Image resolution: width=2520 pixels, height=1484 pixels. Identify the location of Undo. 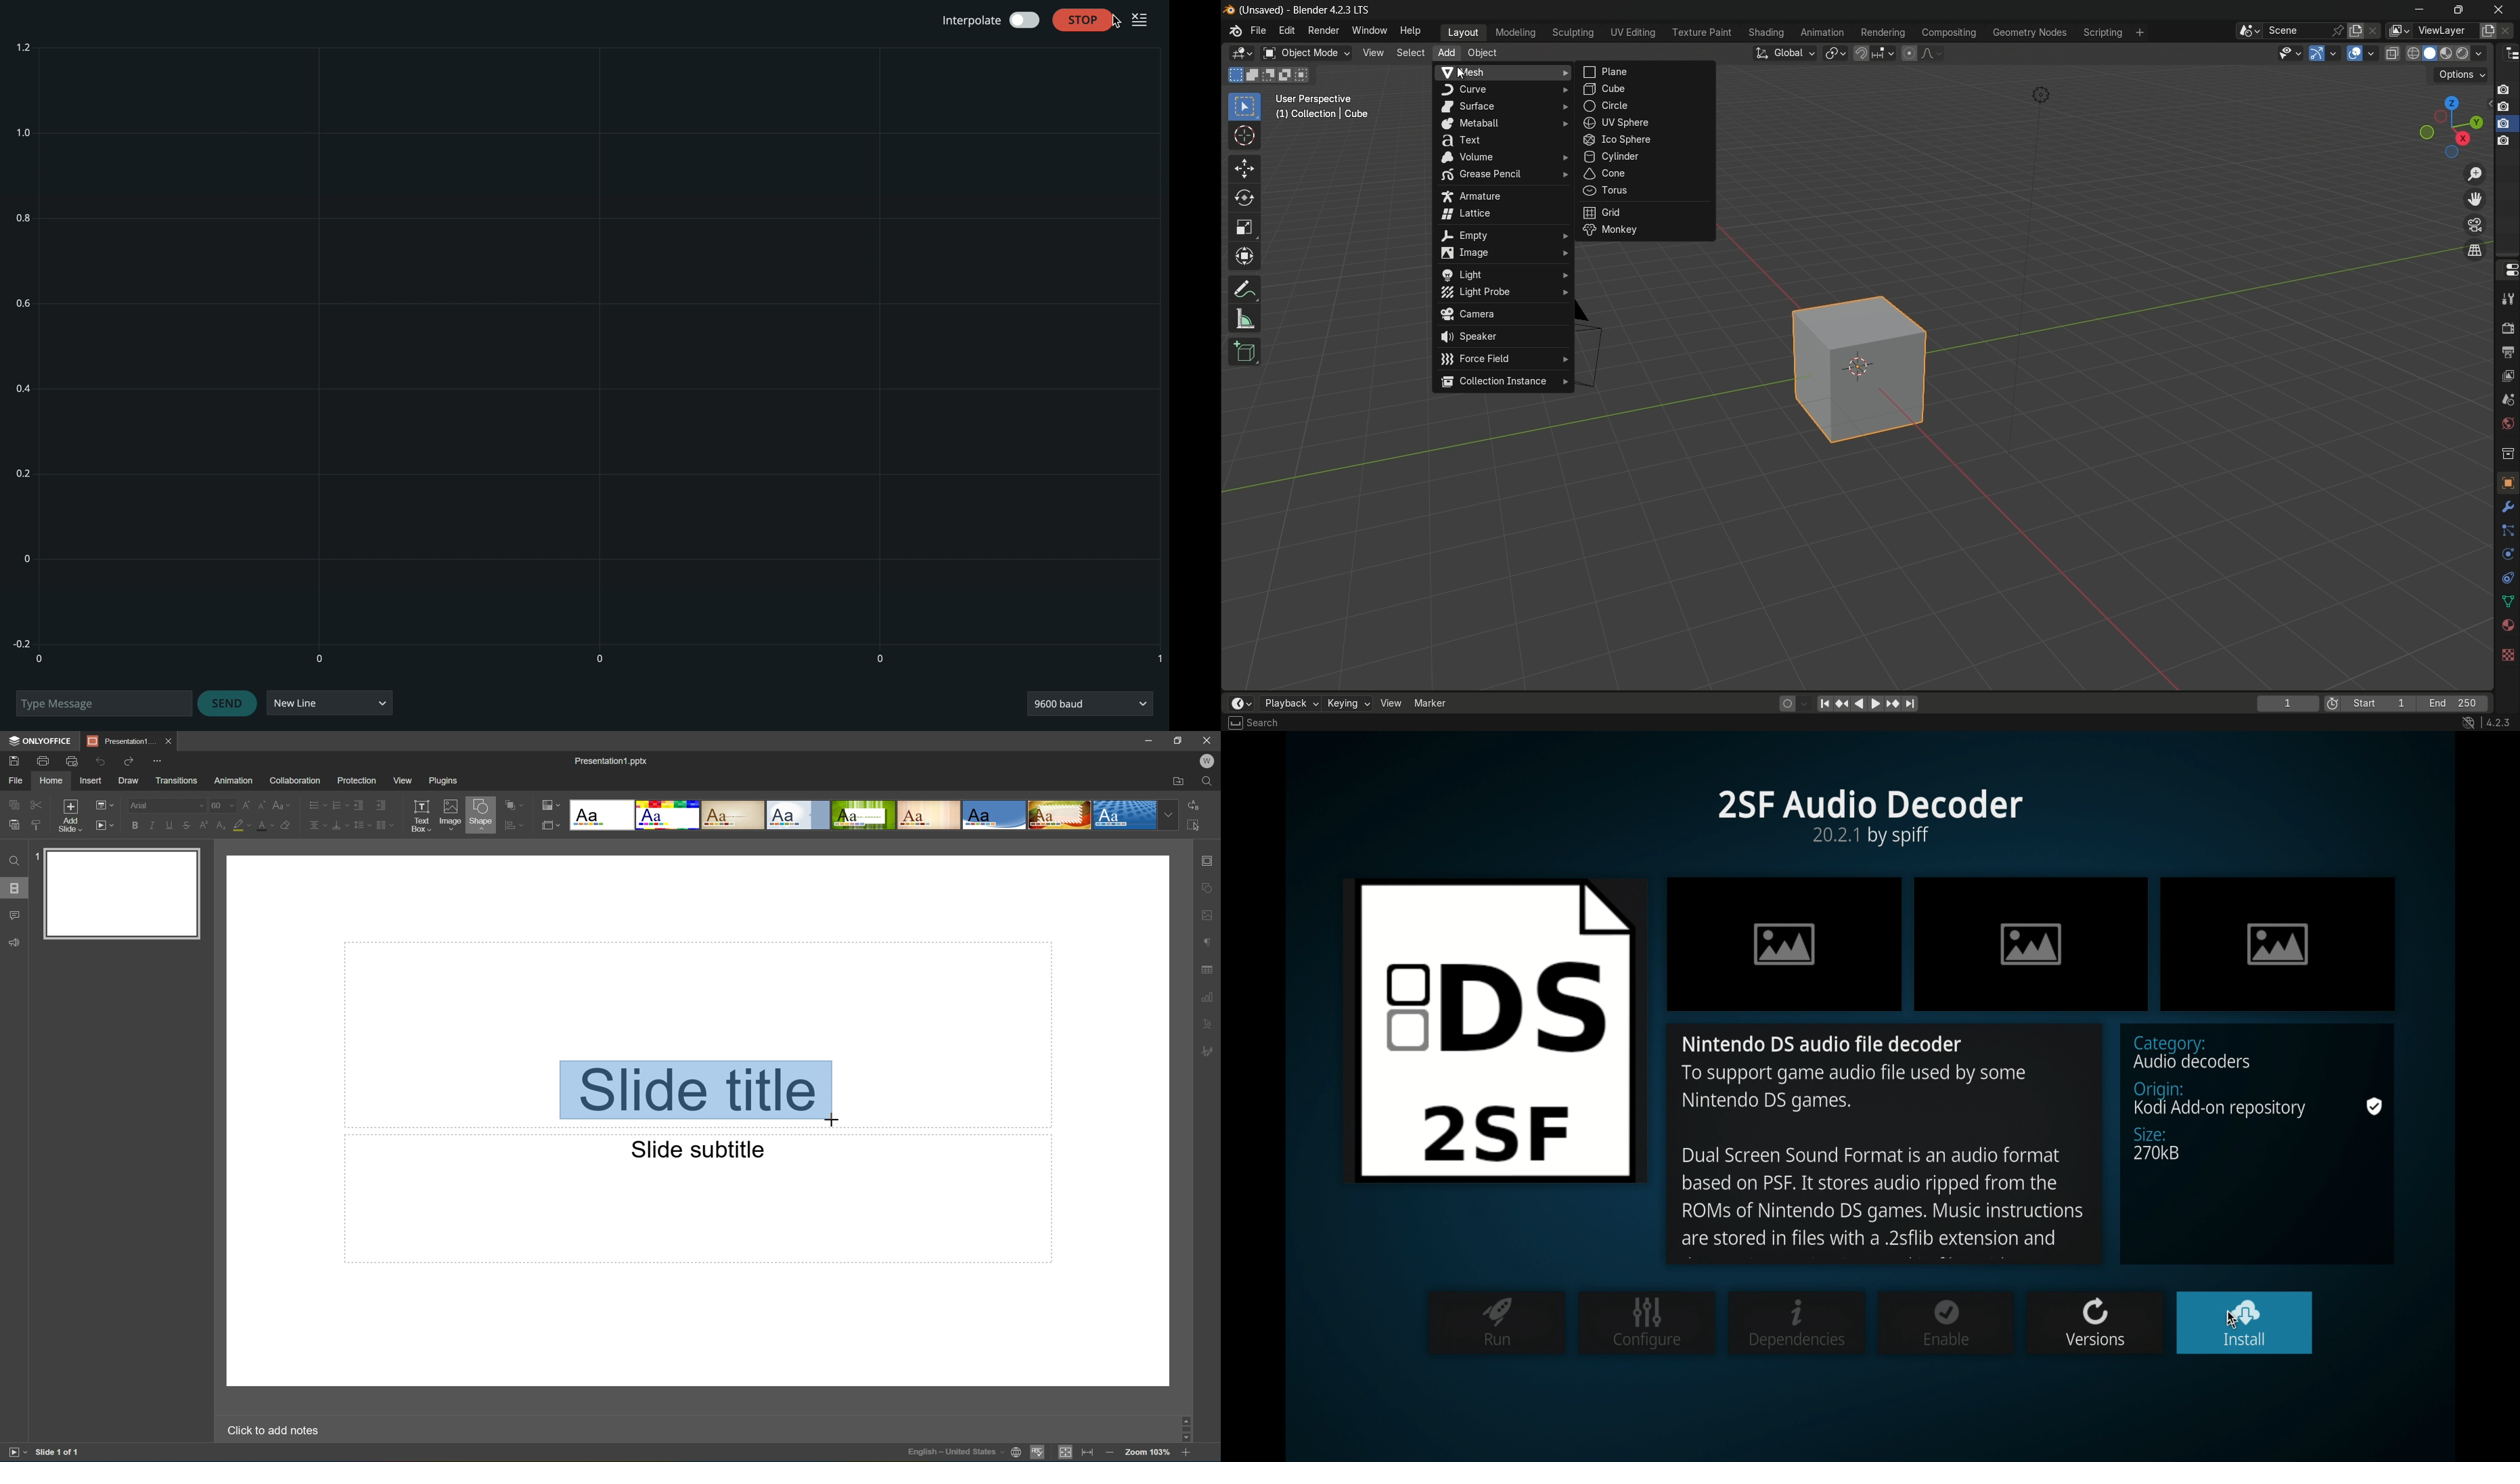
(101, 761).